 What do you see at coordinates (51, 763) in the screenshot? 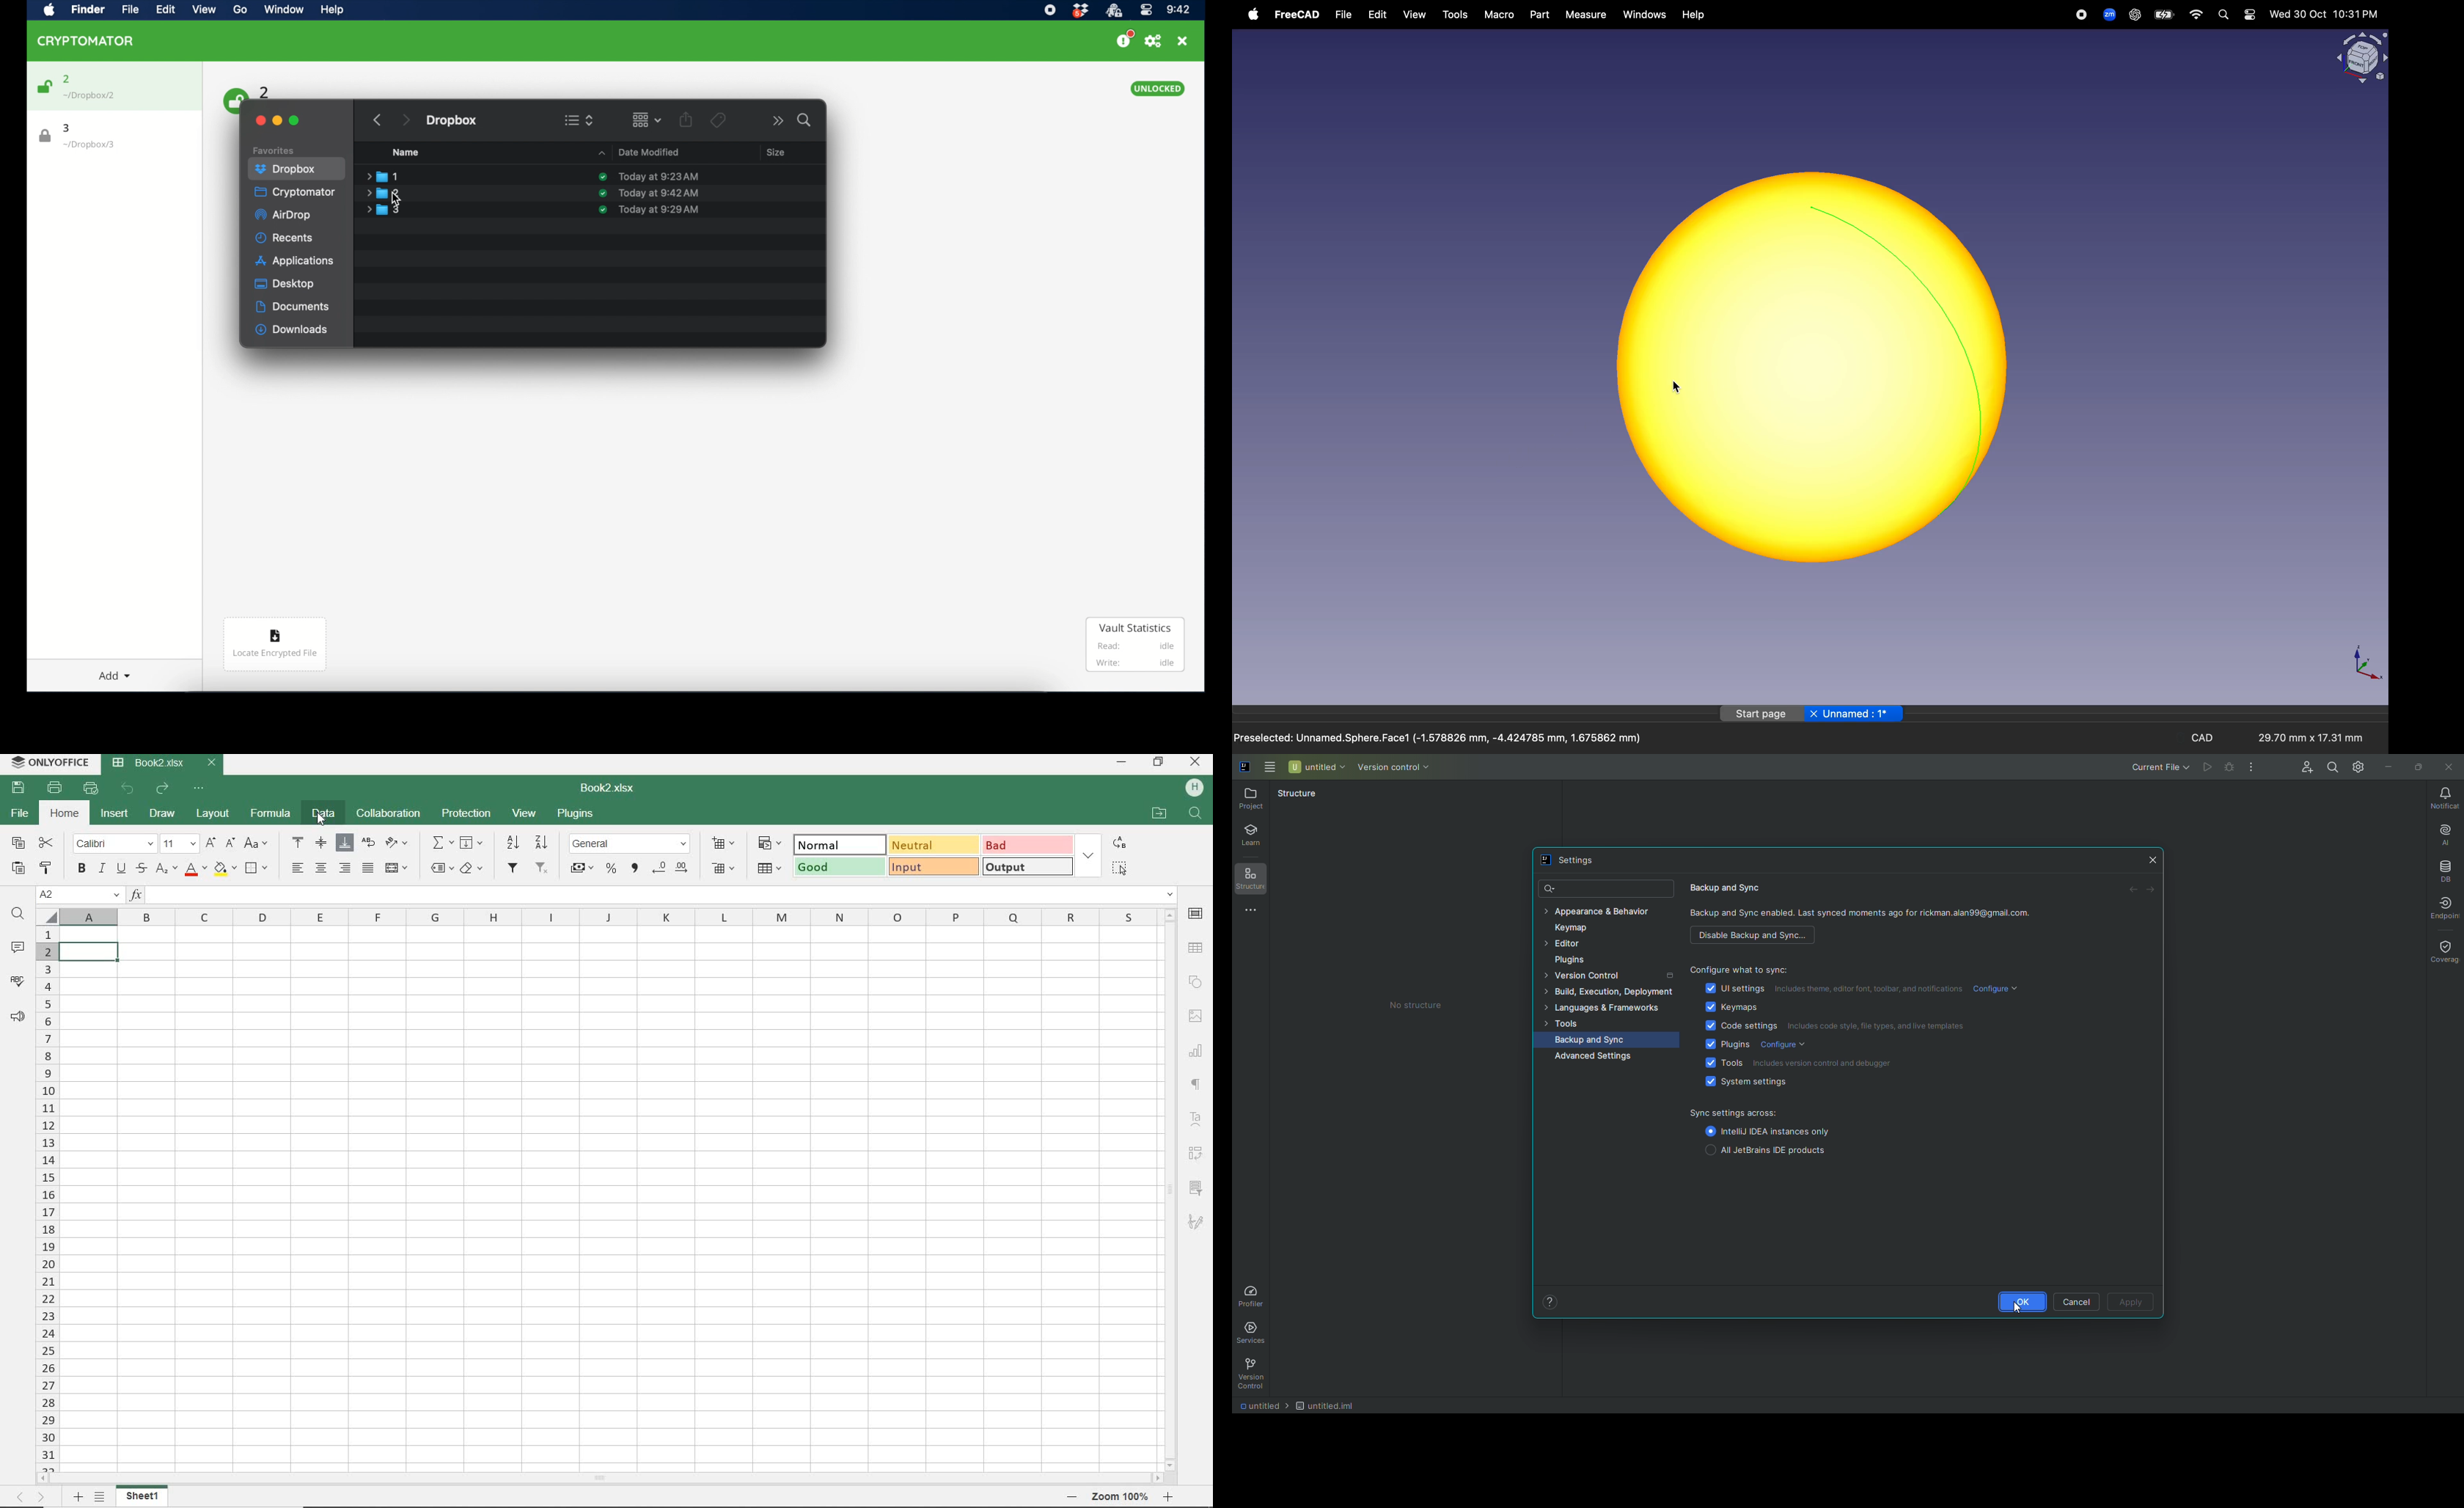
I see `system name` at bounding box center [51, 763].